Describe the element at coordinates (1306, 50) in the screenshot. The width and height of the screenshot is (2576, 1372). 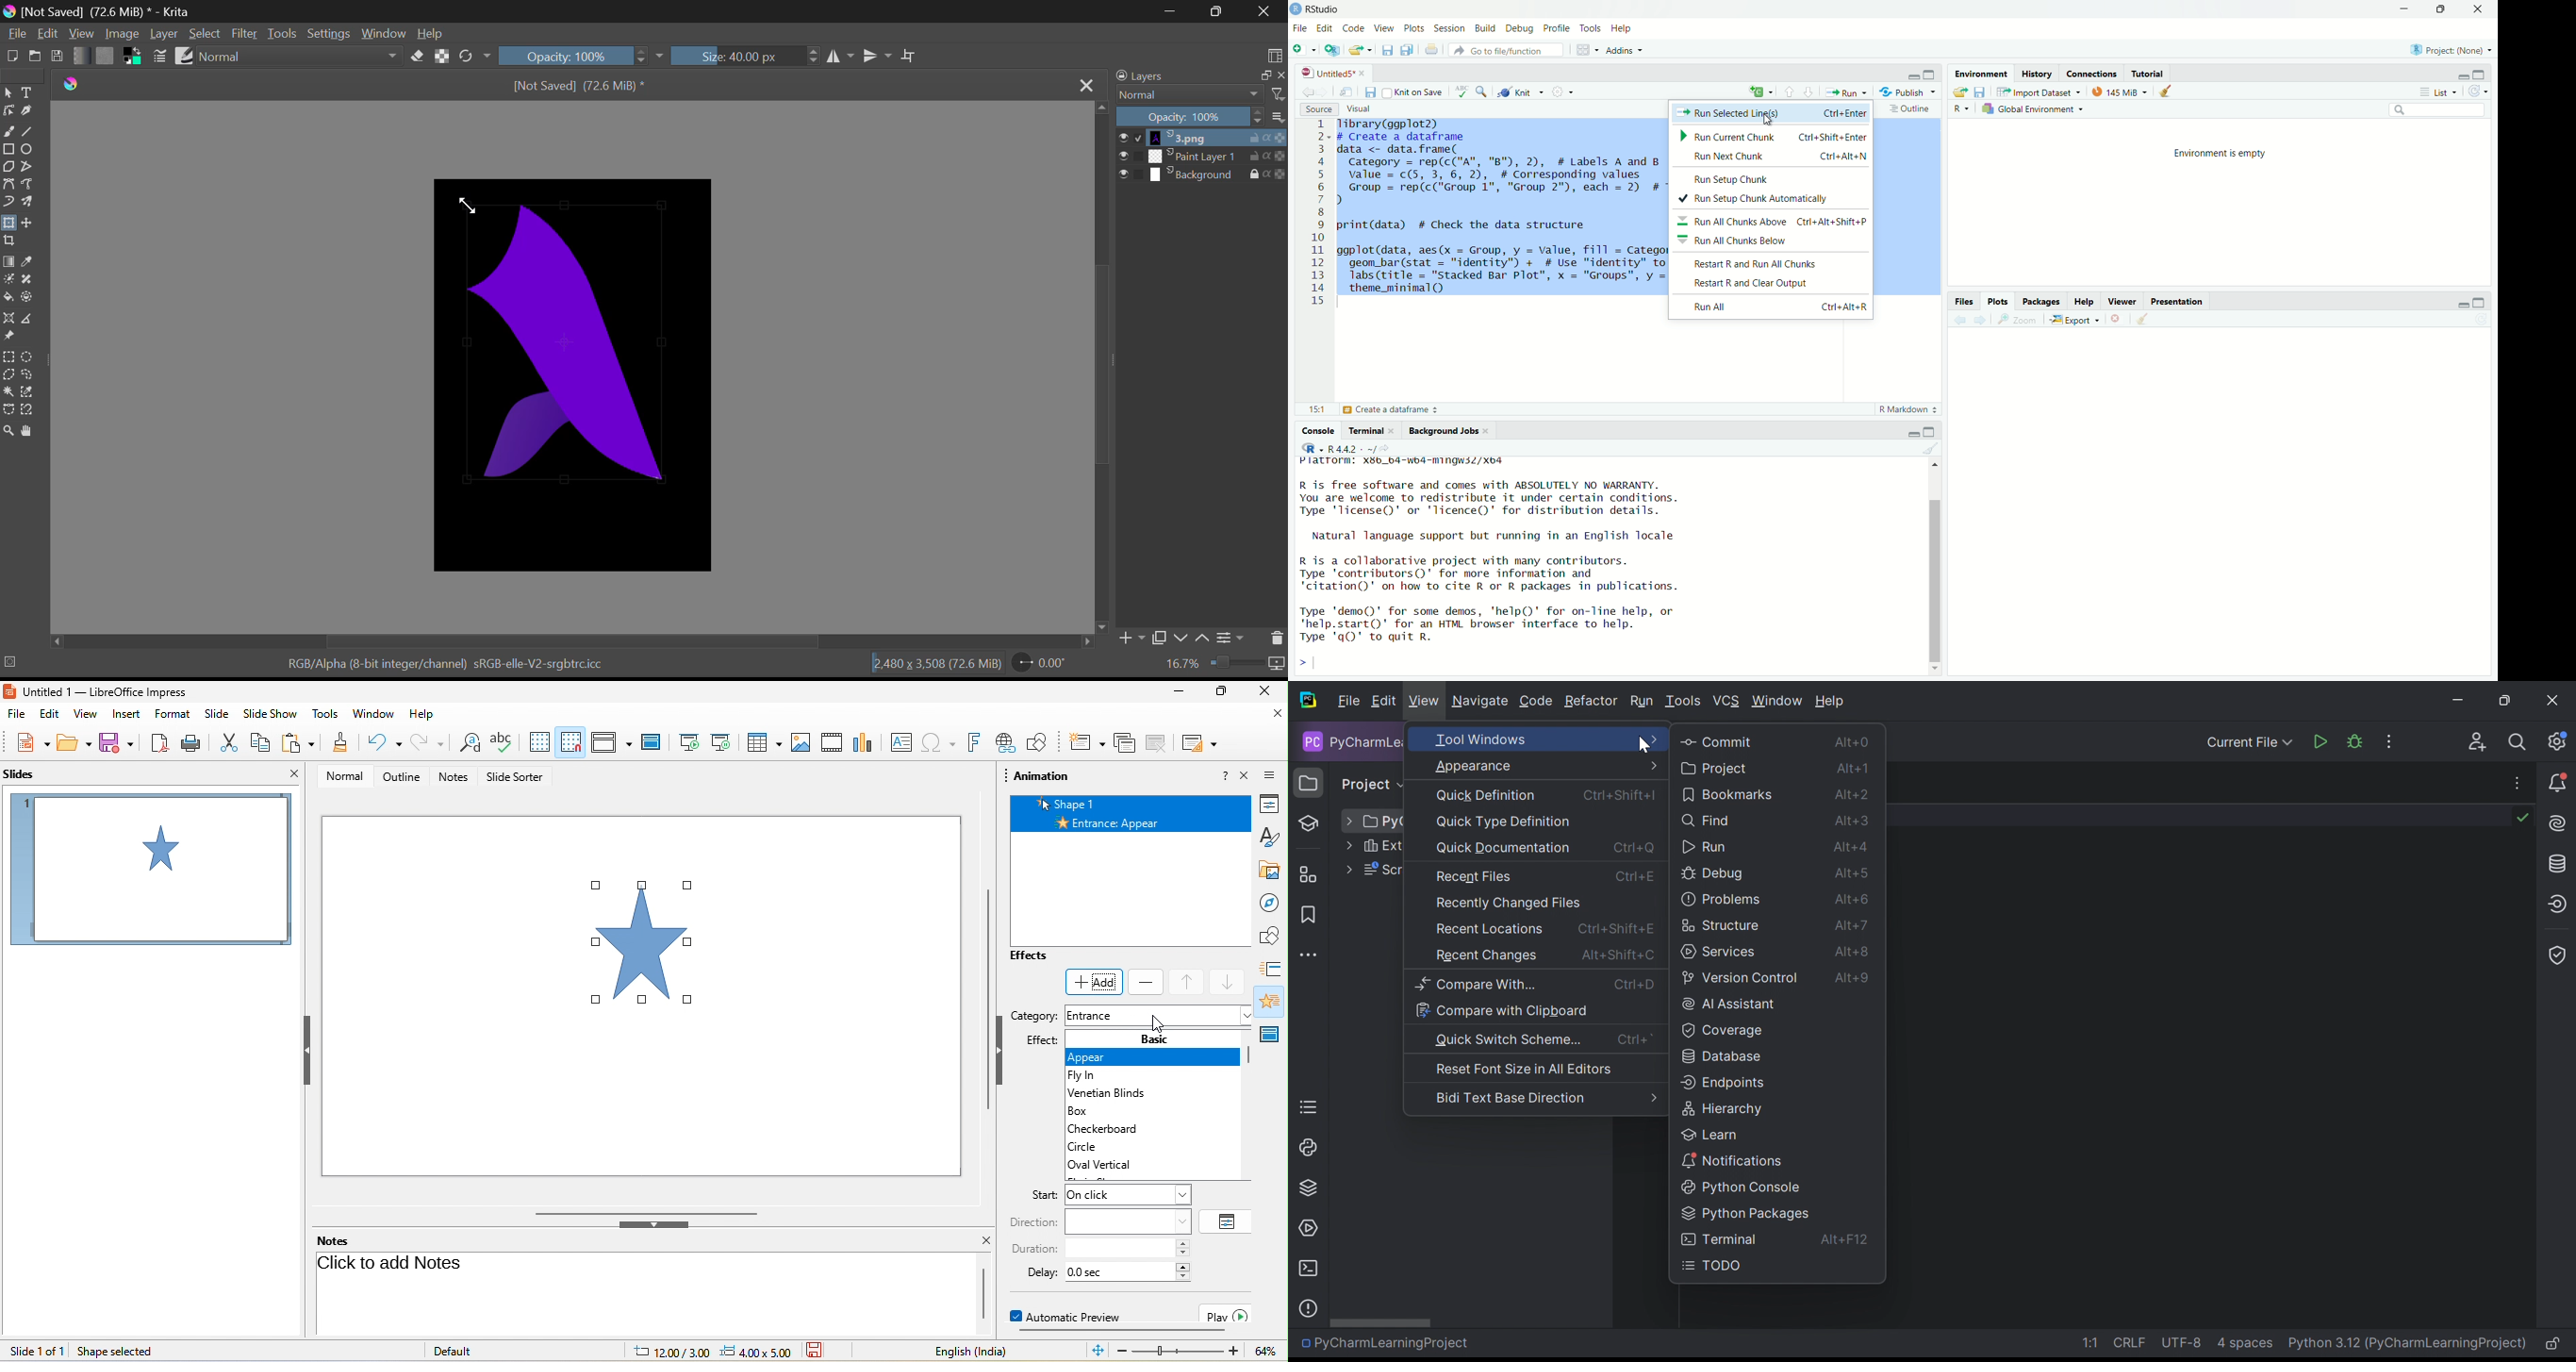
I see `New File` at that location.